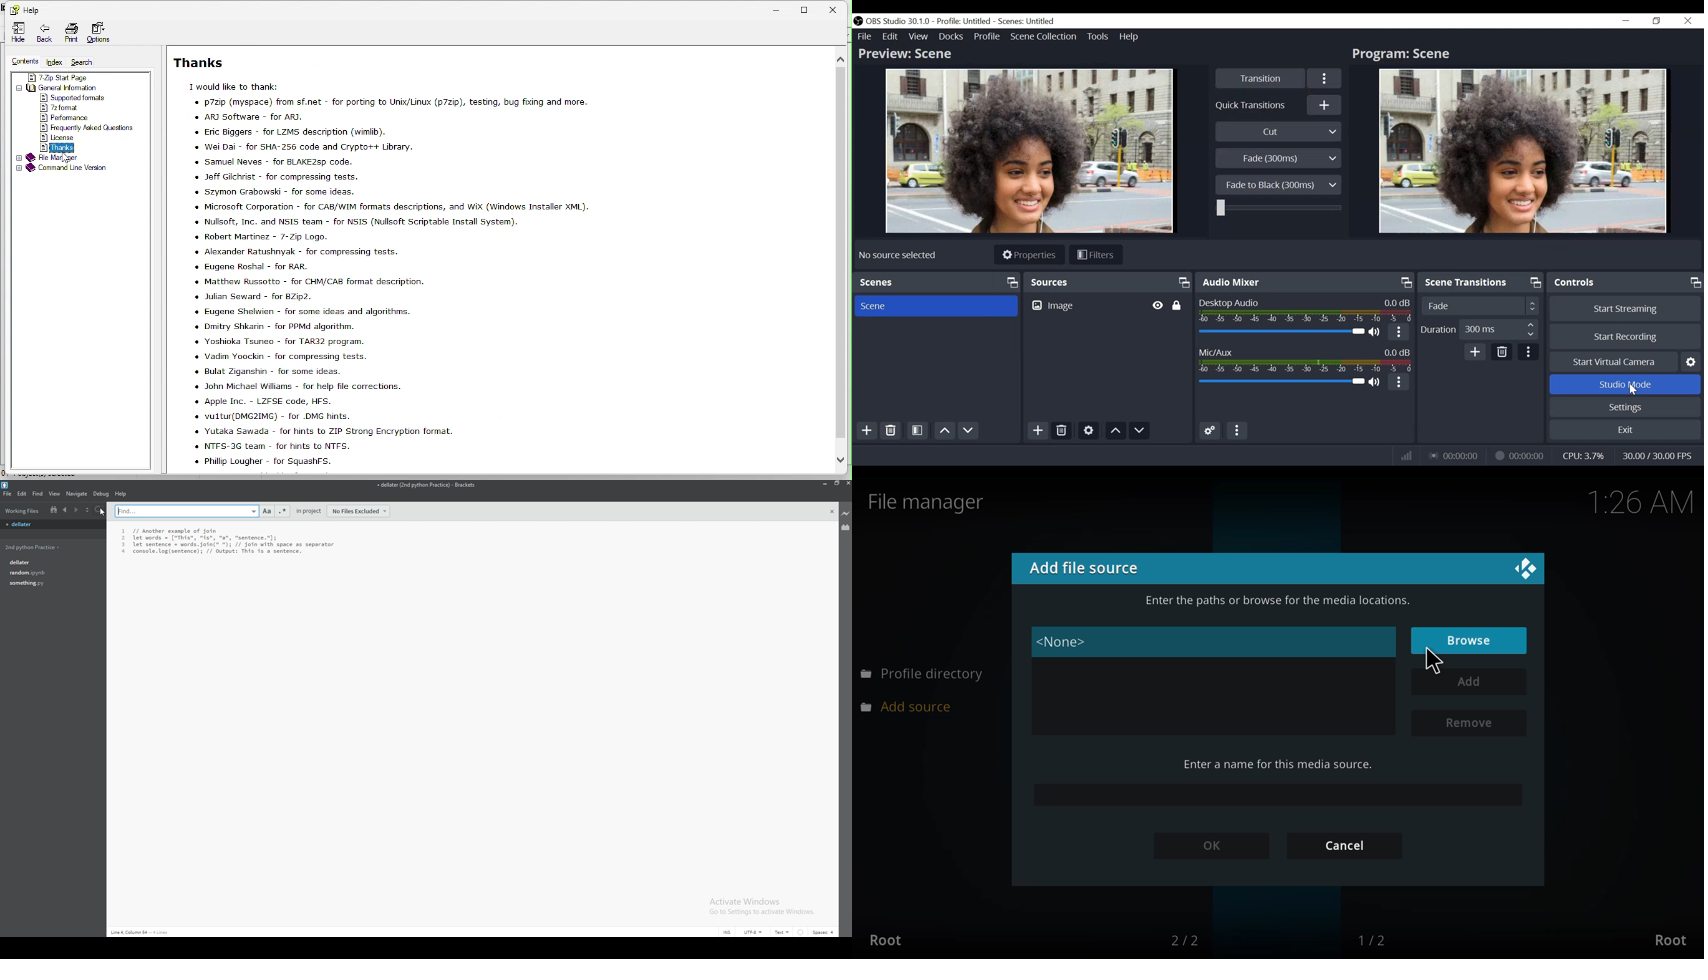 The height and width of the screenshot is (980, 1708). What do you see at coordinates (1400, 333) in the screenshot?
I see `More option` at bounding box center [1400, 333].